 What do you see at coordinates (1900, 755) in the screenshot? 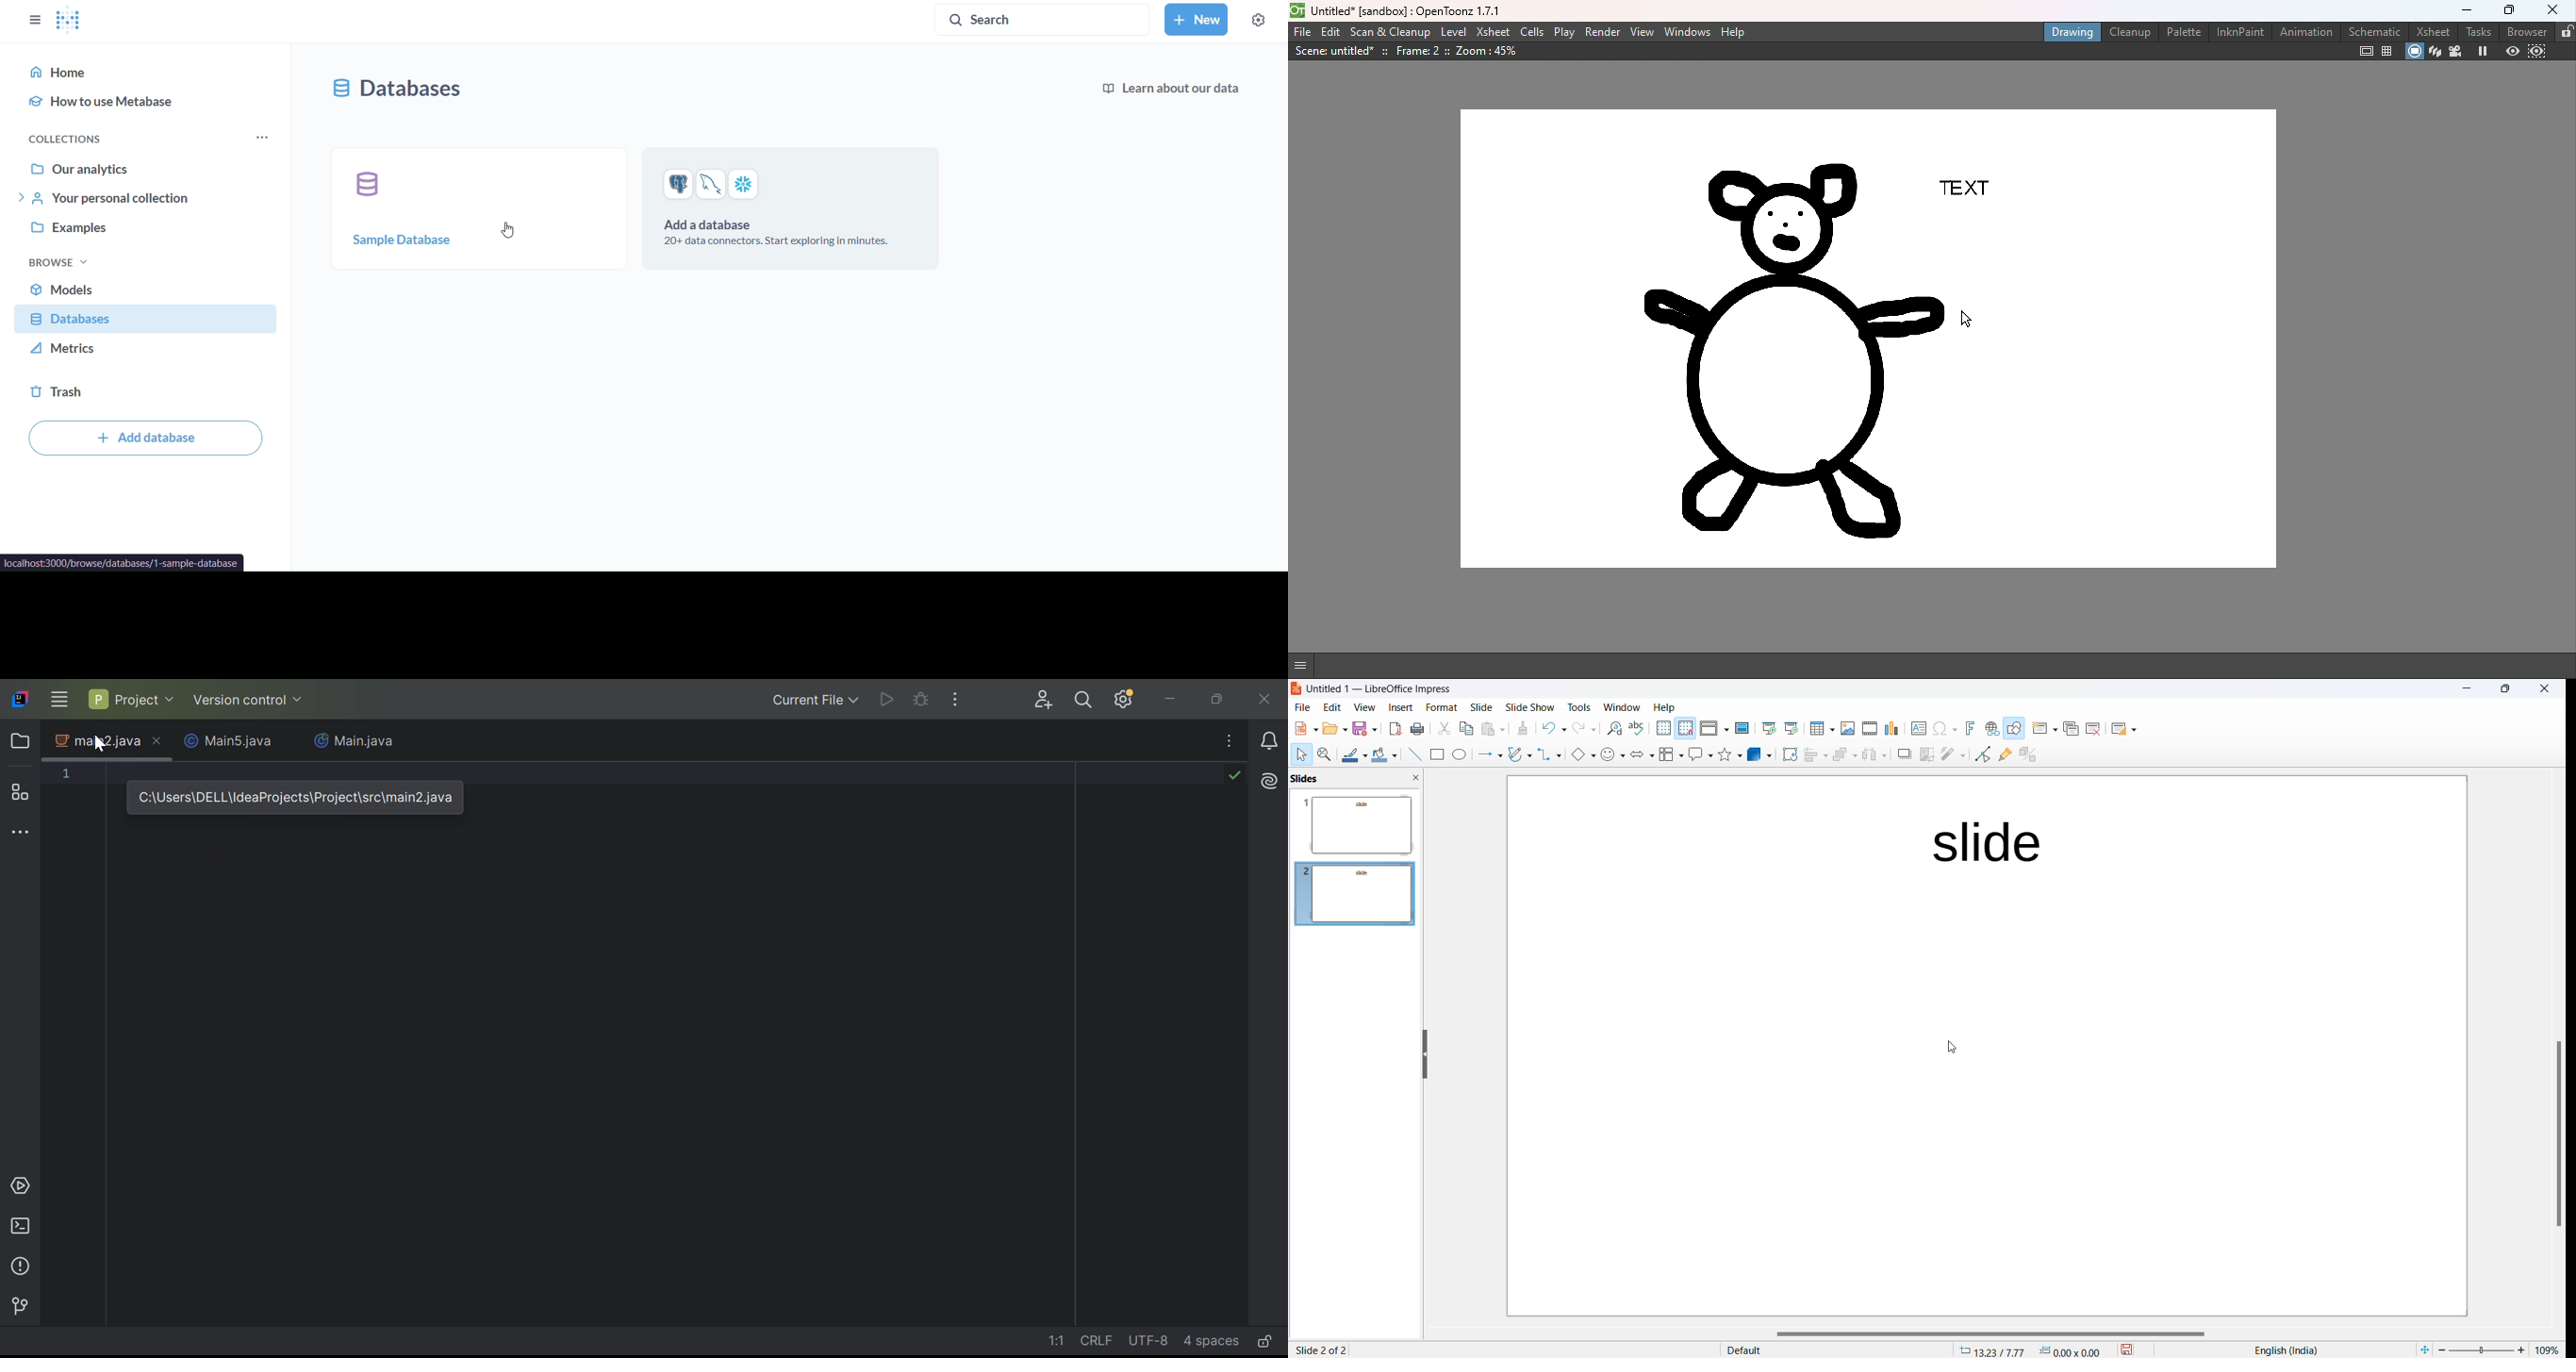
I see `Shadow` at bounding box center [1900, 755].